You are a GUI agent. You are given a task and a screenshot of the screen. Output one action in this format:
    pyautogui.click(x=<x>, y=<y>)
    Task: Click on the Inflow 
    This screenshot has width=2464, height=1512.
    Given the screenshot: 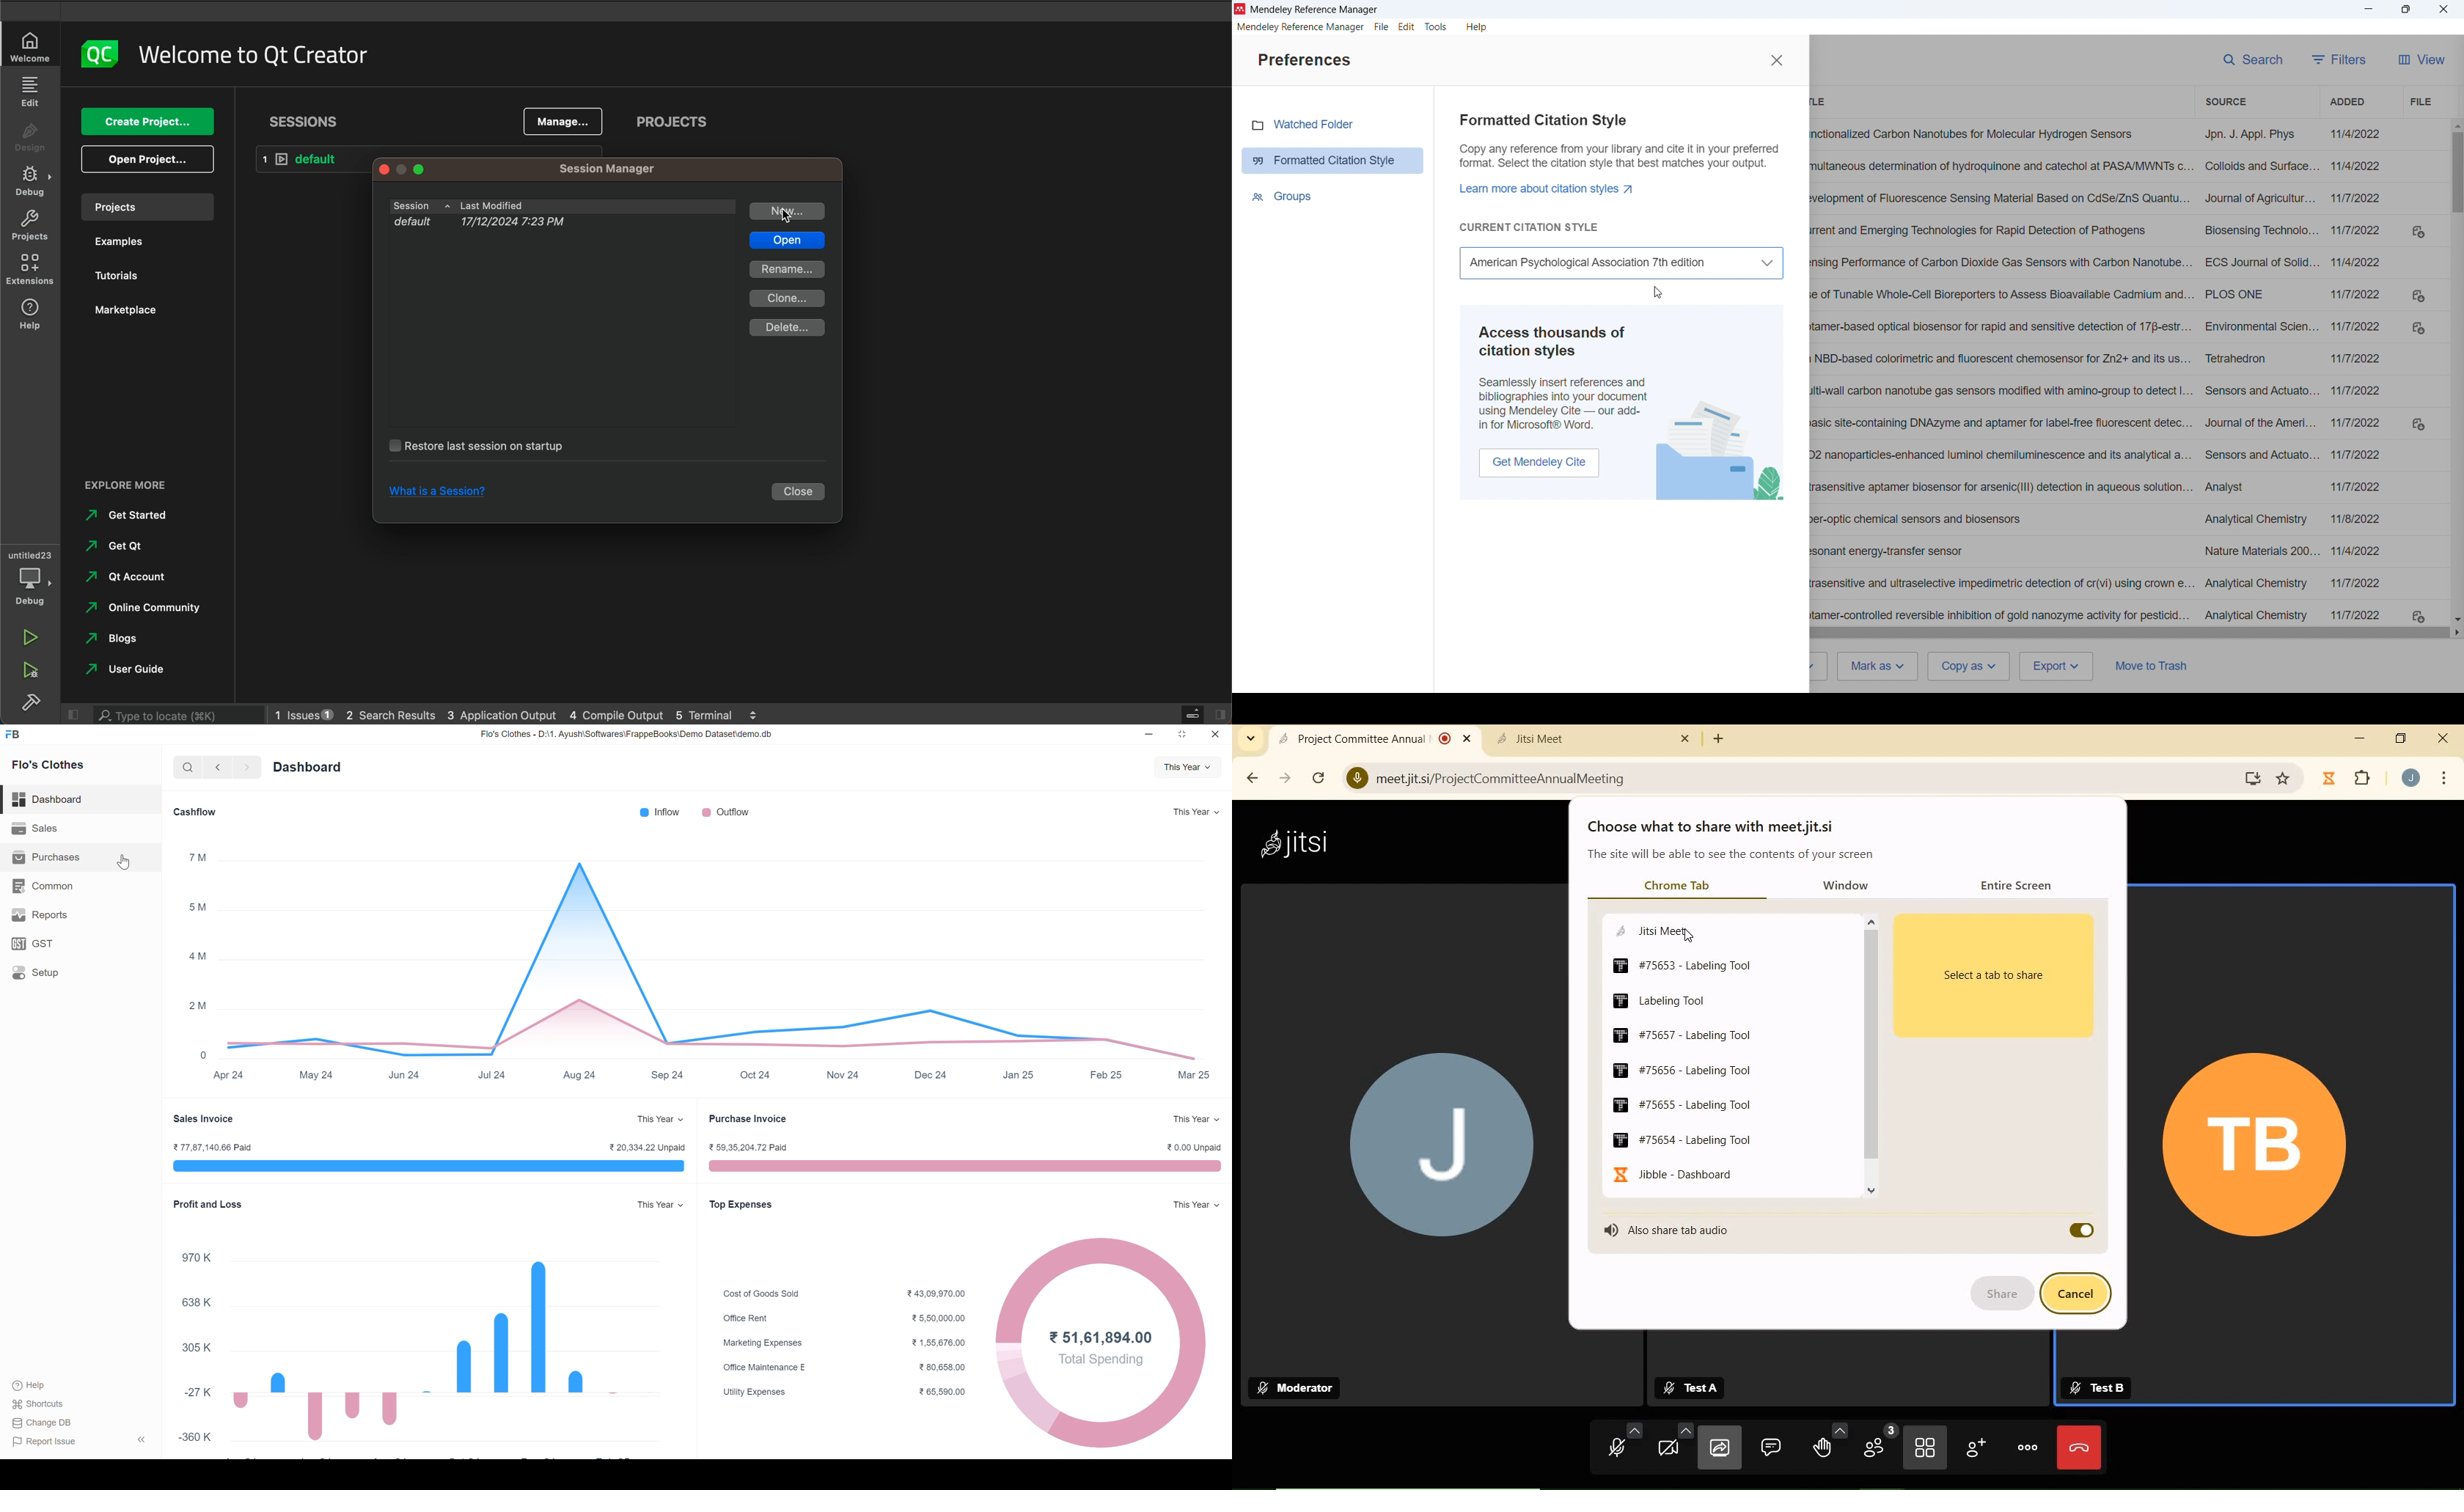 What is the action you would take?
    pyautogui.click(x=660, y=812)
    